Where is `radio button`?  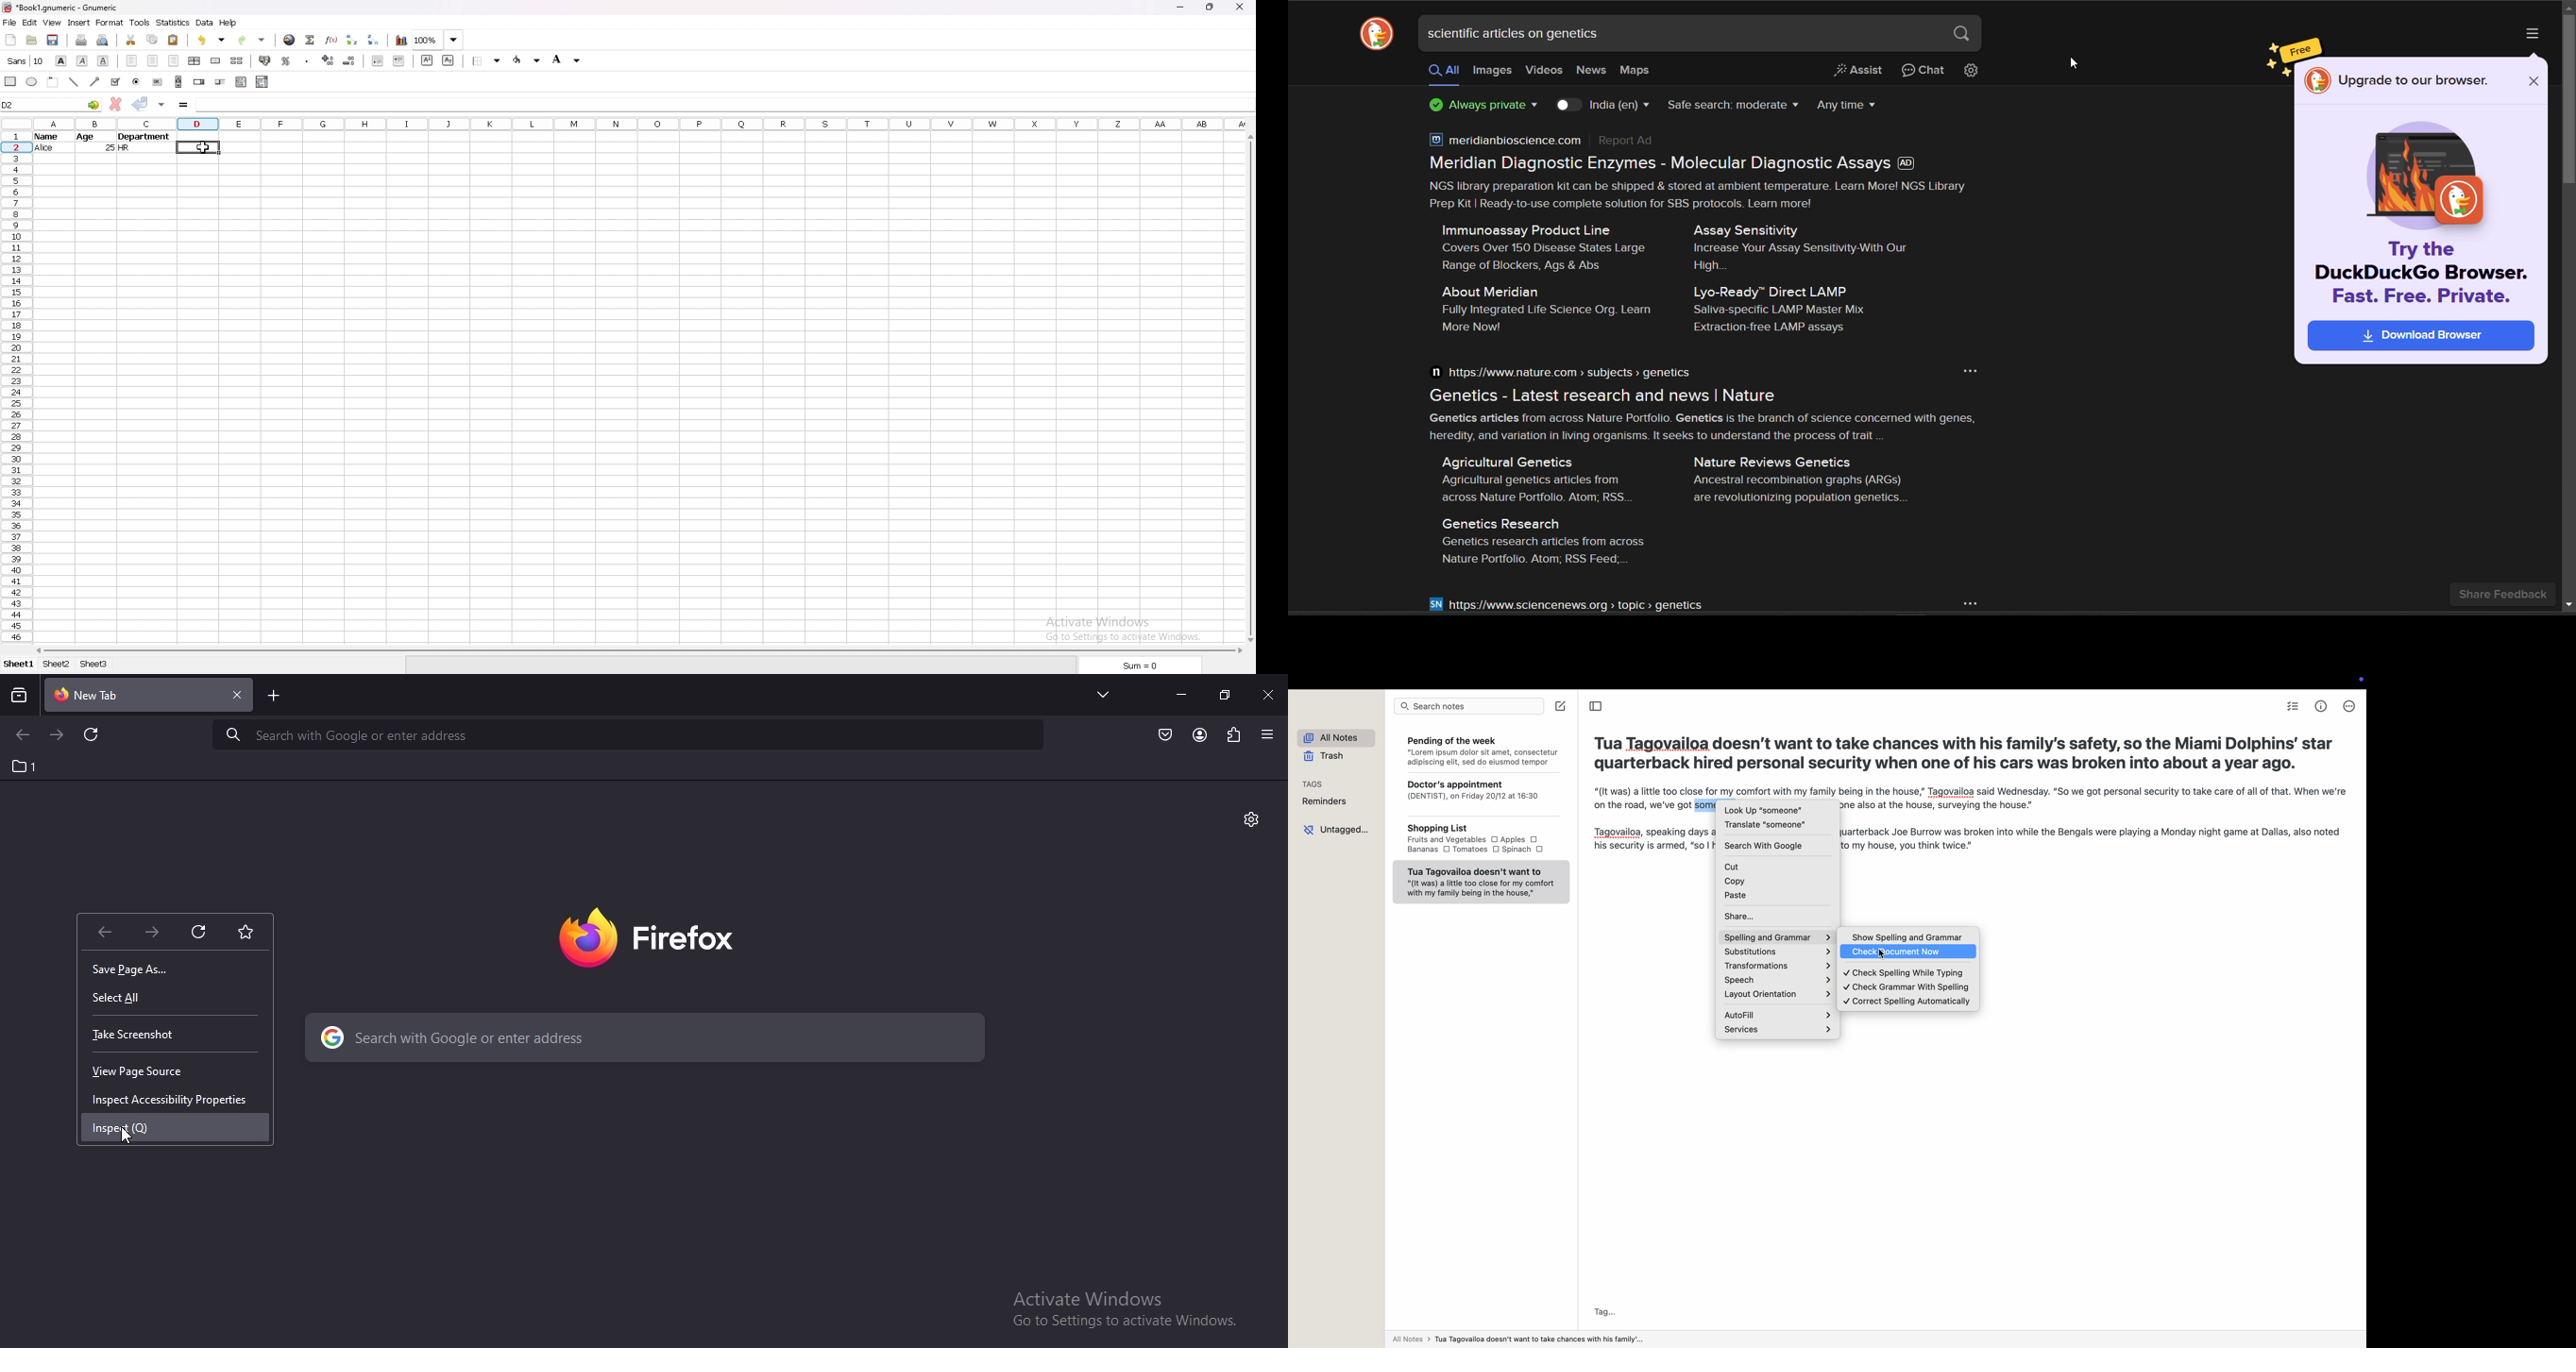
radio button is located at coordinates (136, 81).